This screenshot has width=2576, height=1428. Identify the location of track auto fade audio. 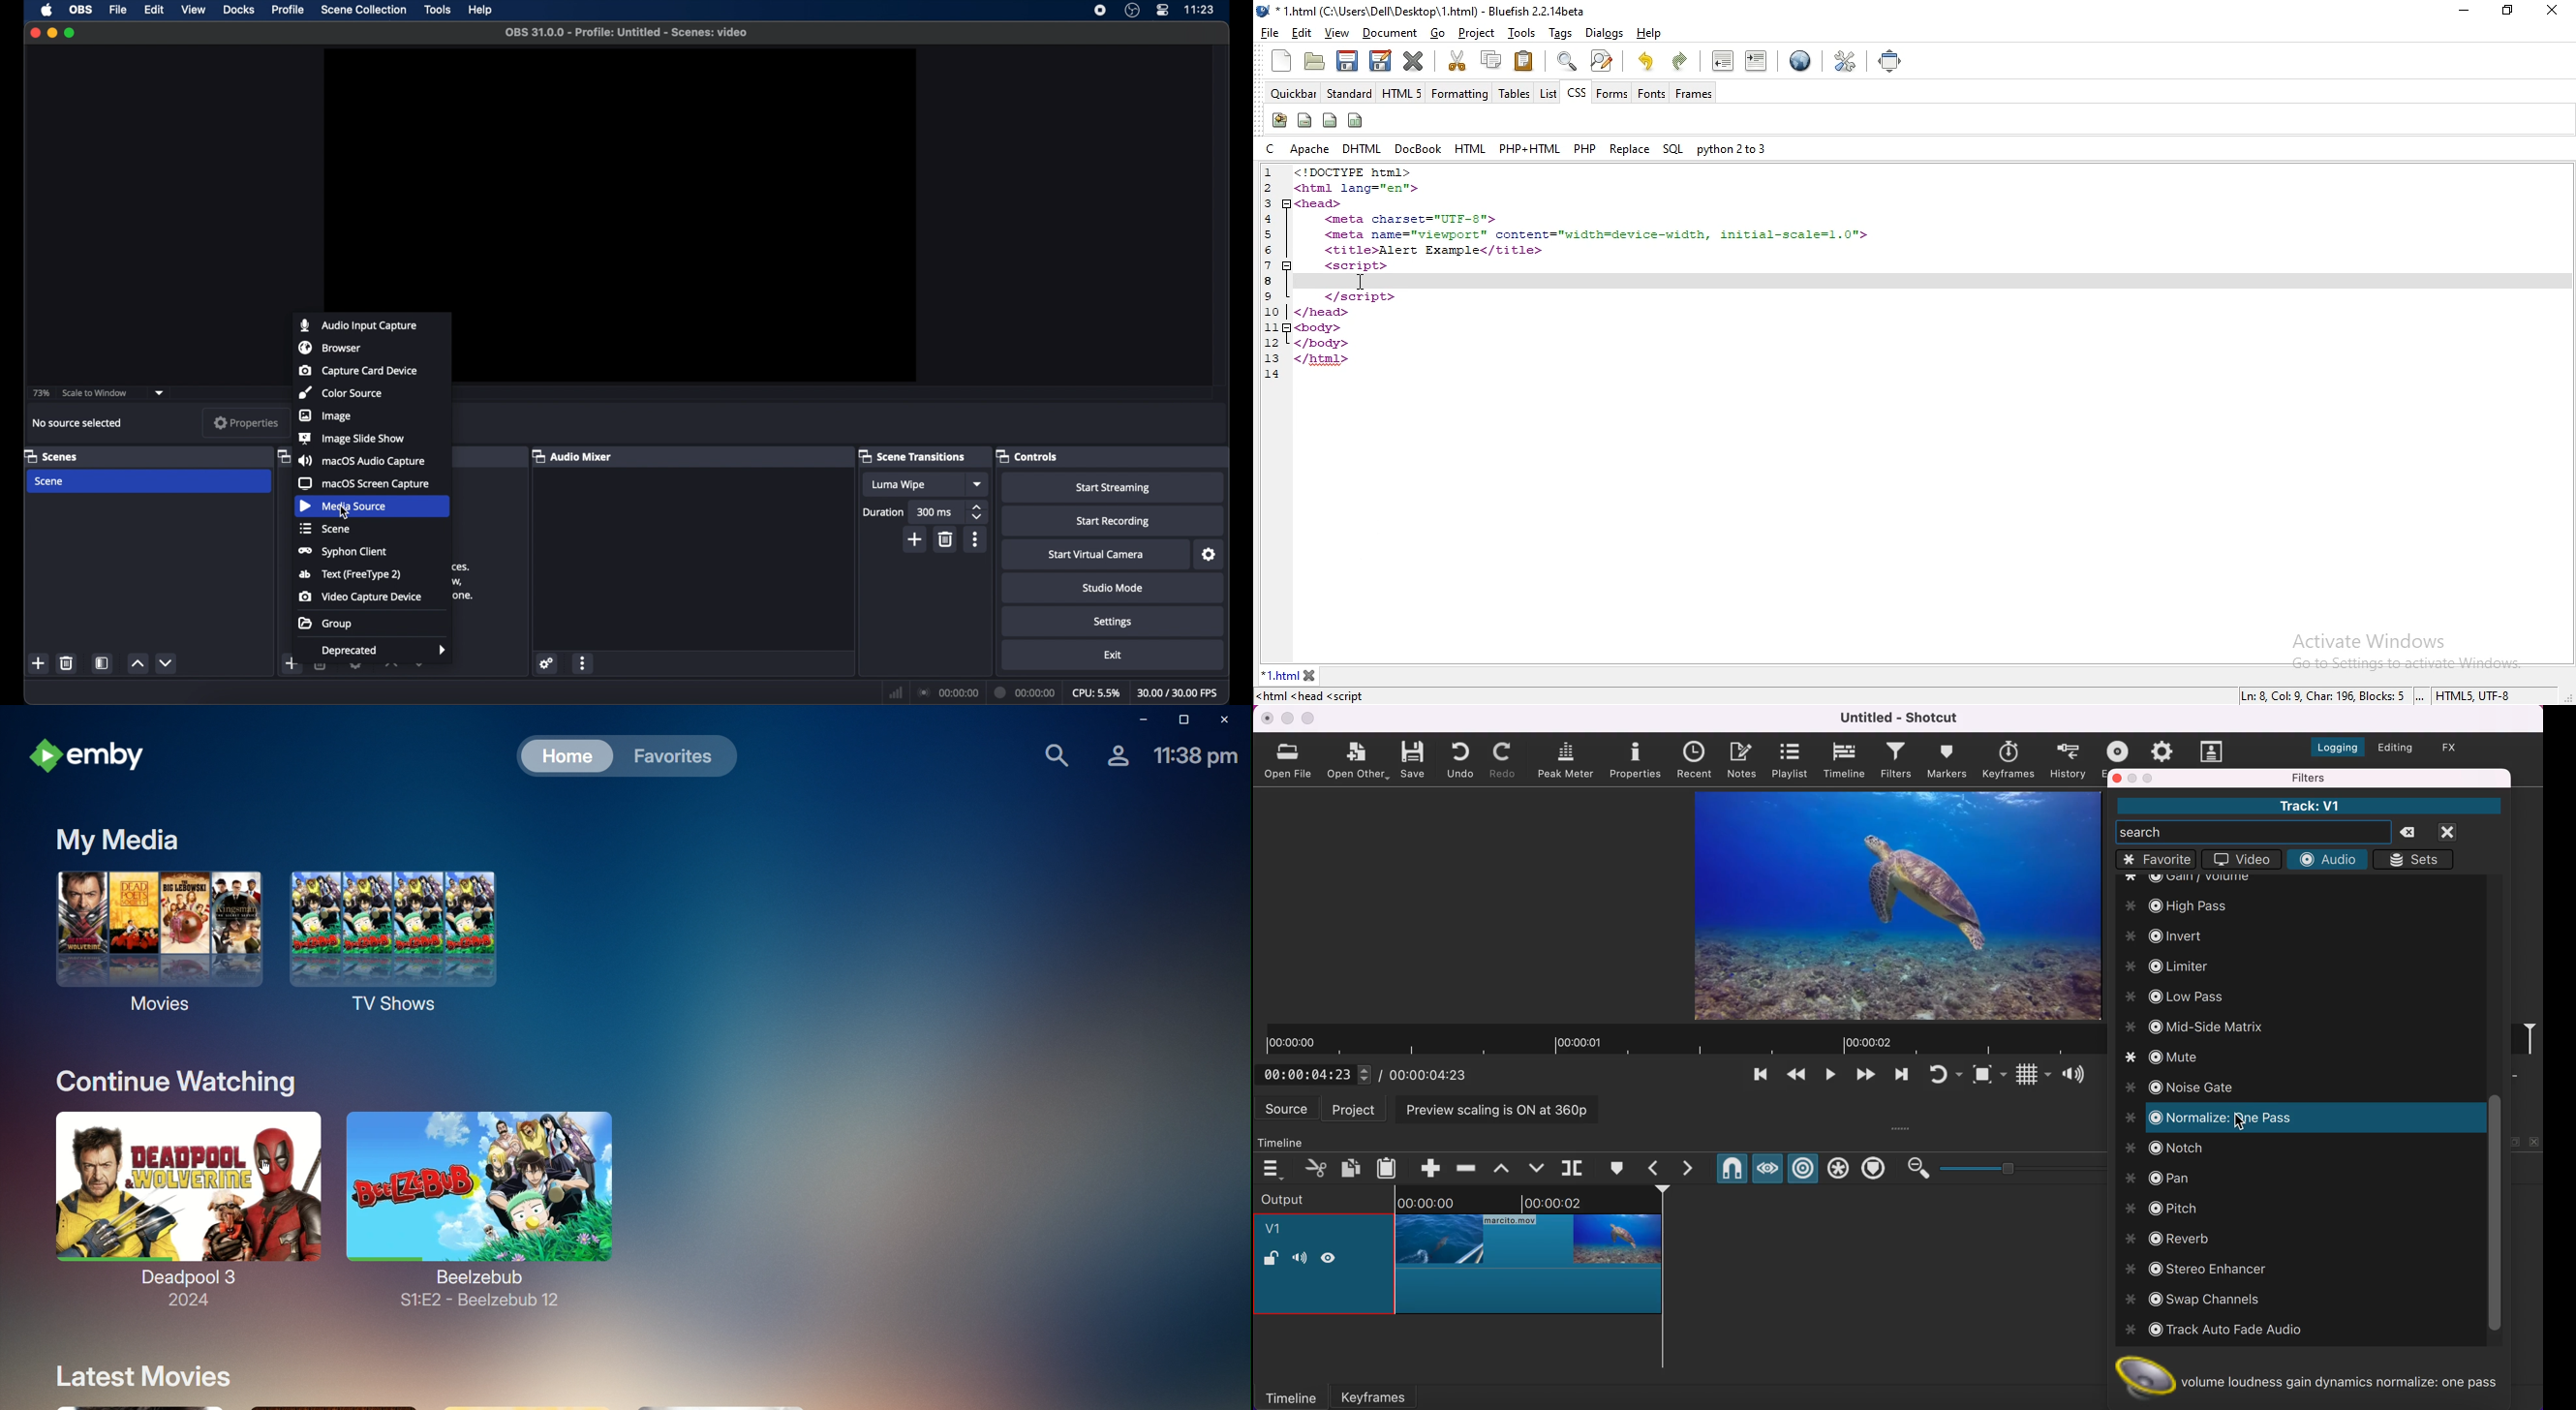
(2218, 1330).